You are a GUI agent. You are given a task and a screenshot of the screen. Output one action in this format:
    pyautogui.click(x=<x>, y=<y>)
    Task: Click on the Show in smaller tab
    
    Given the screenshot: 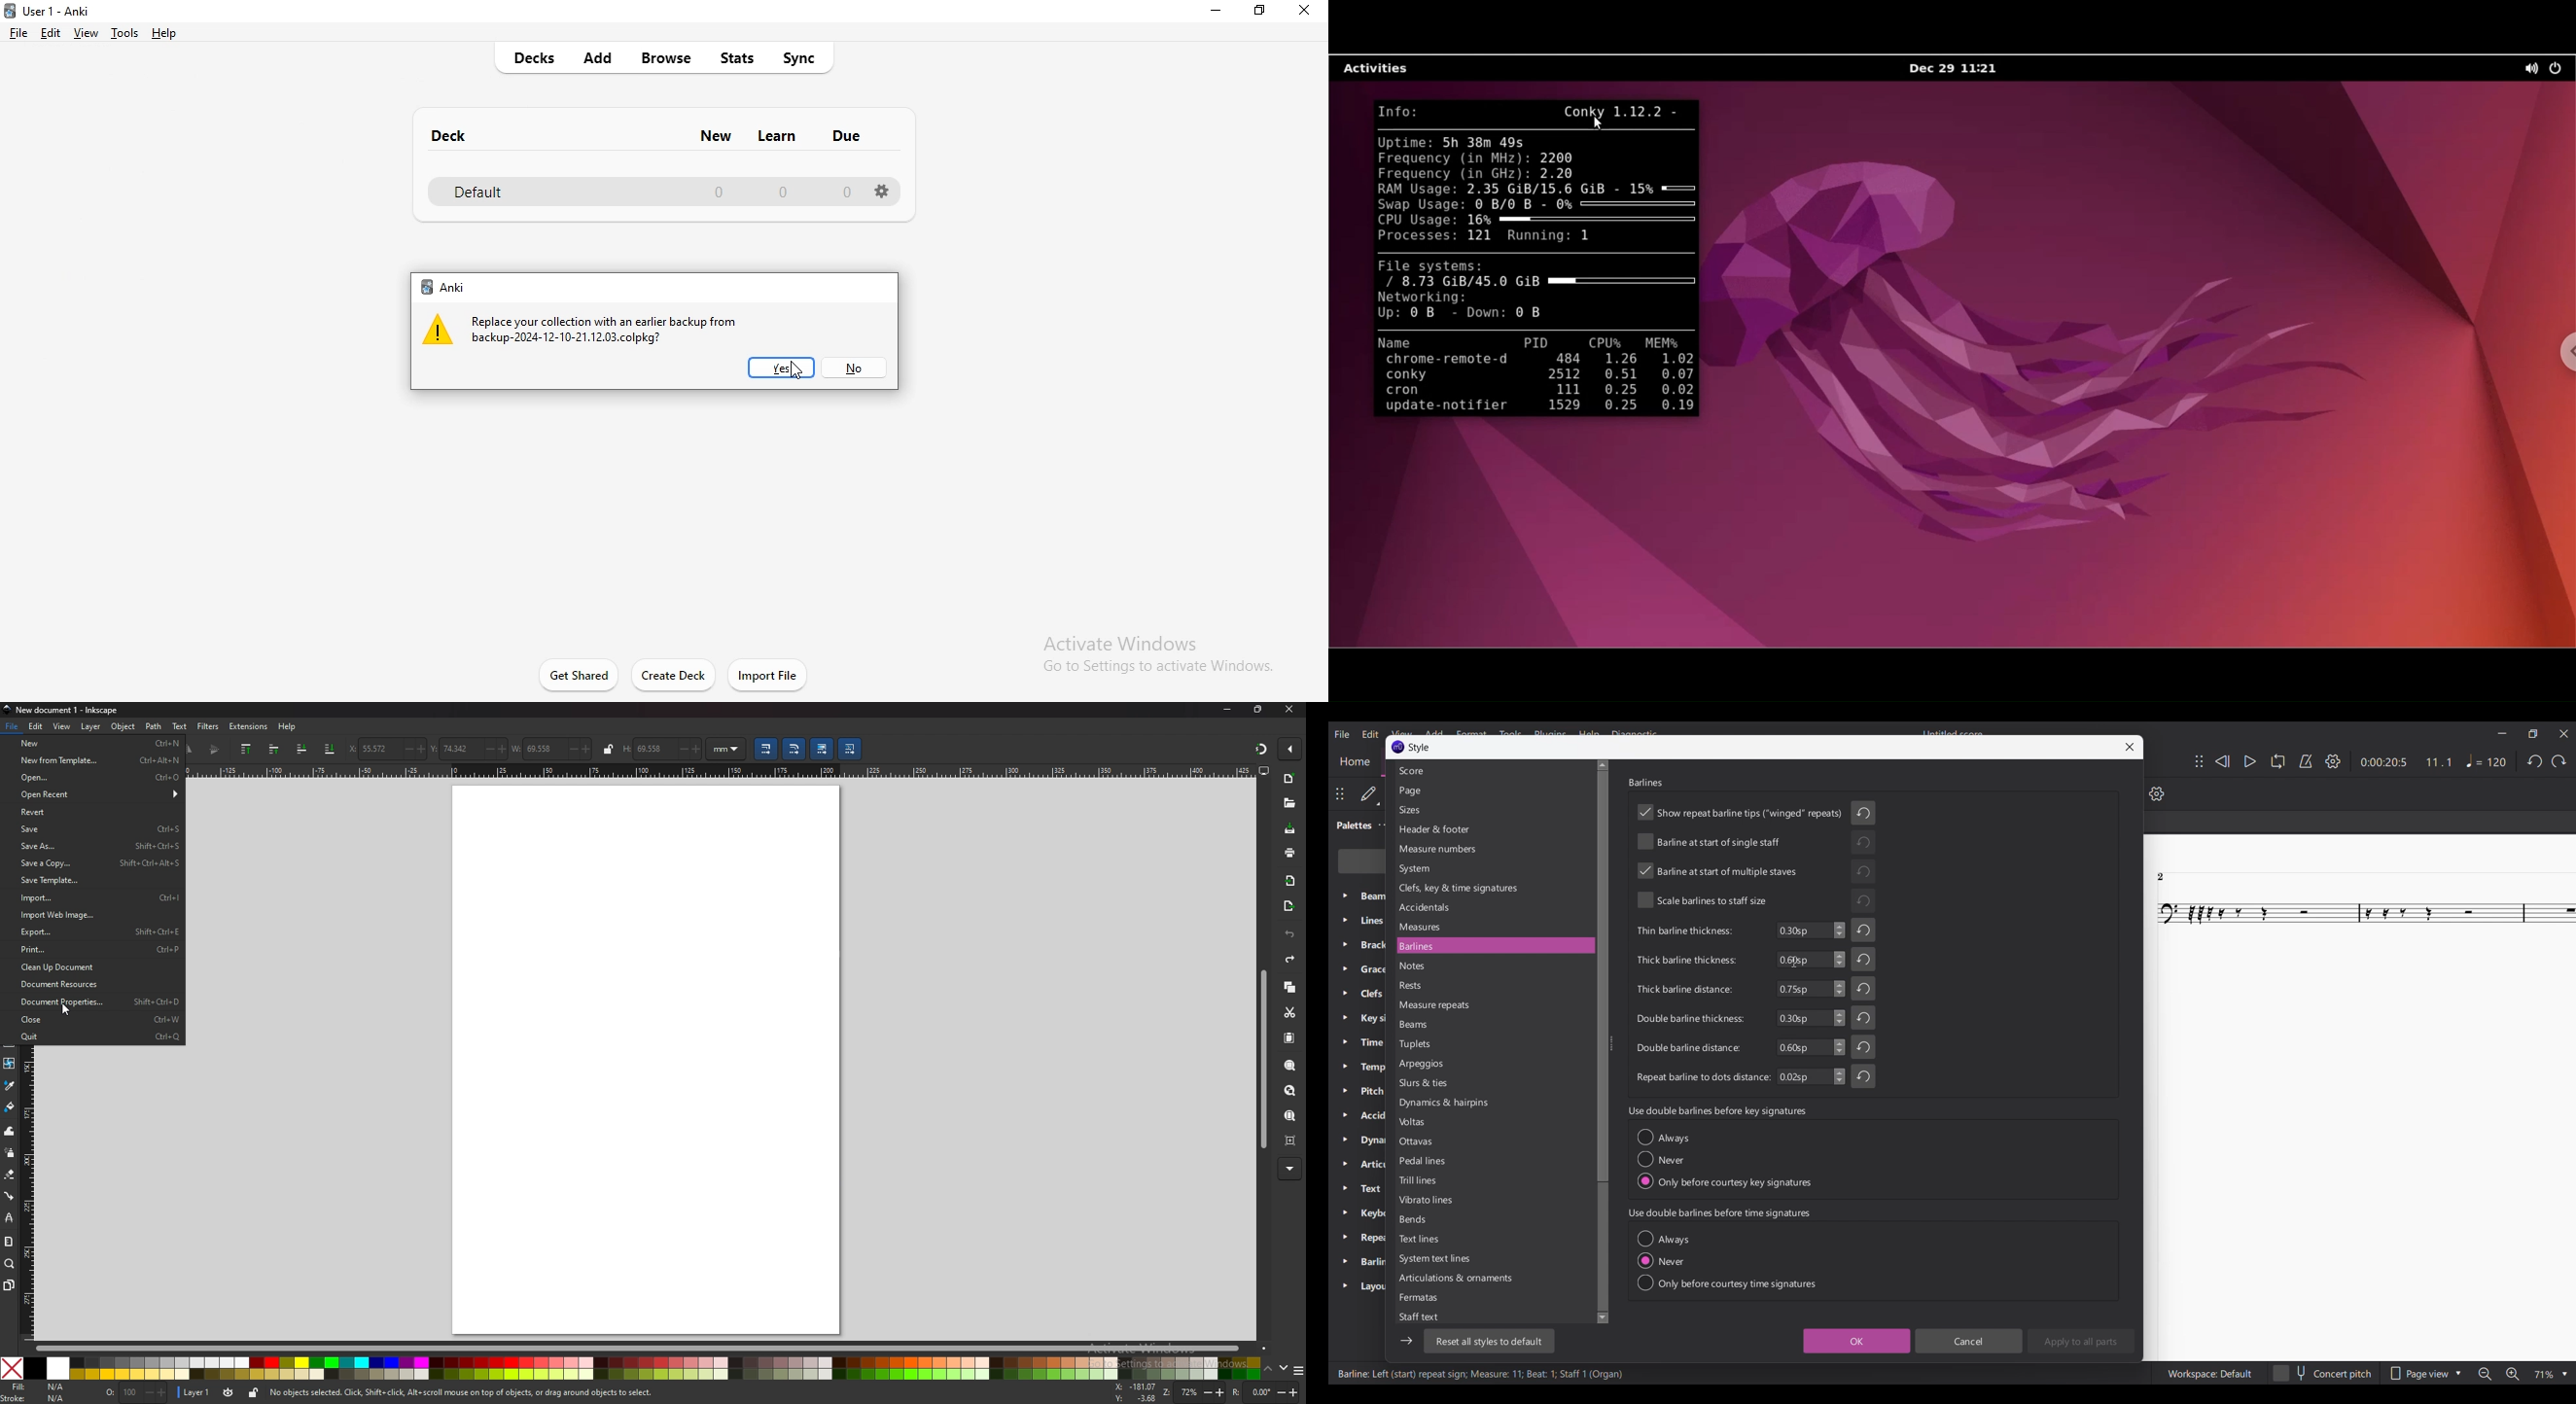 What is the action you would take?
    pyautogui.click(x=2534, y=733)
    